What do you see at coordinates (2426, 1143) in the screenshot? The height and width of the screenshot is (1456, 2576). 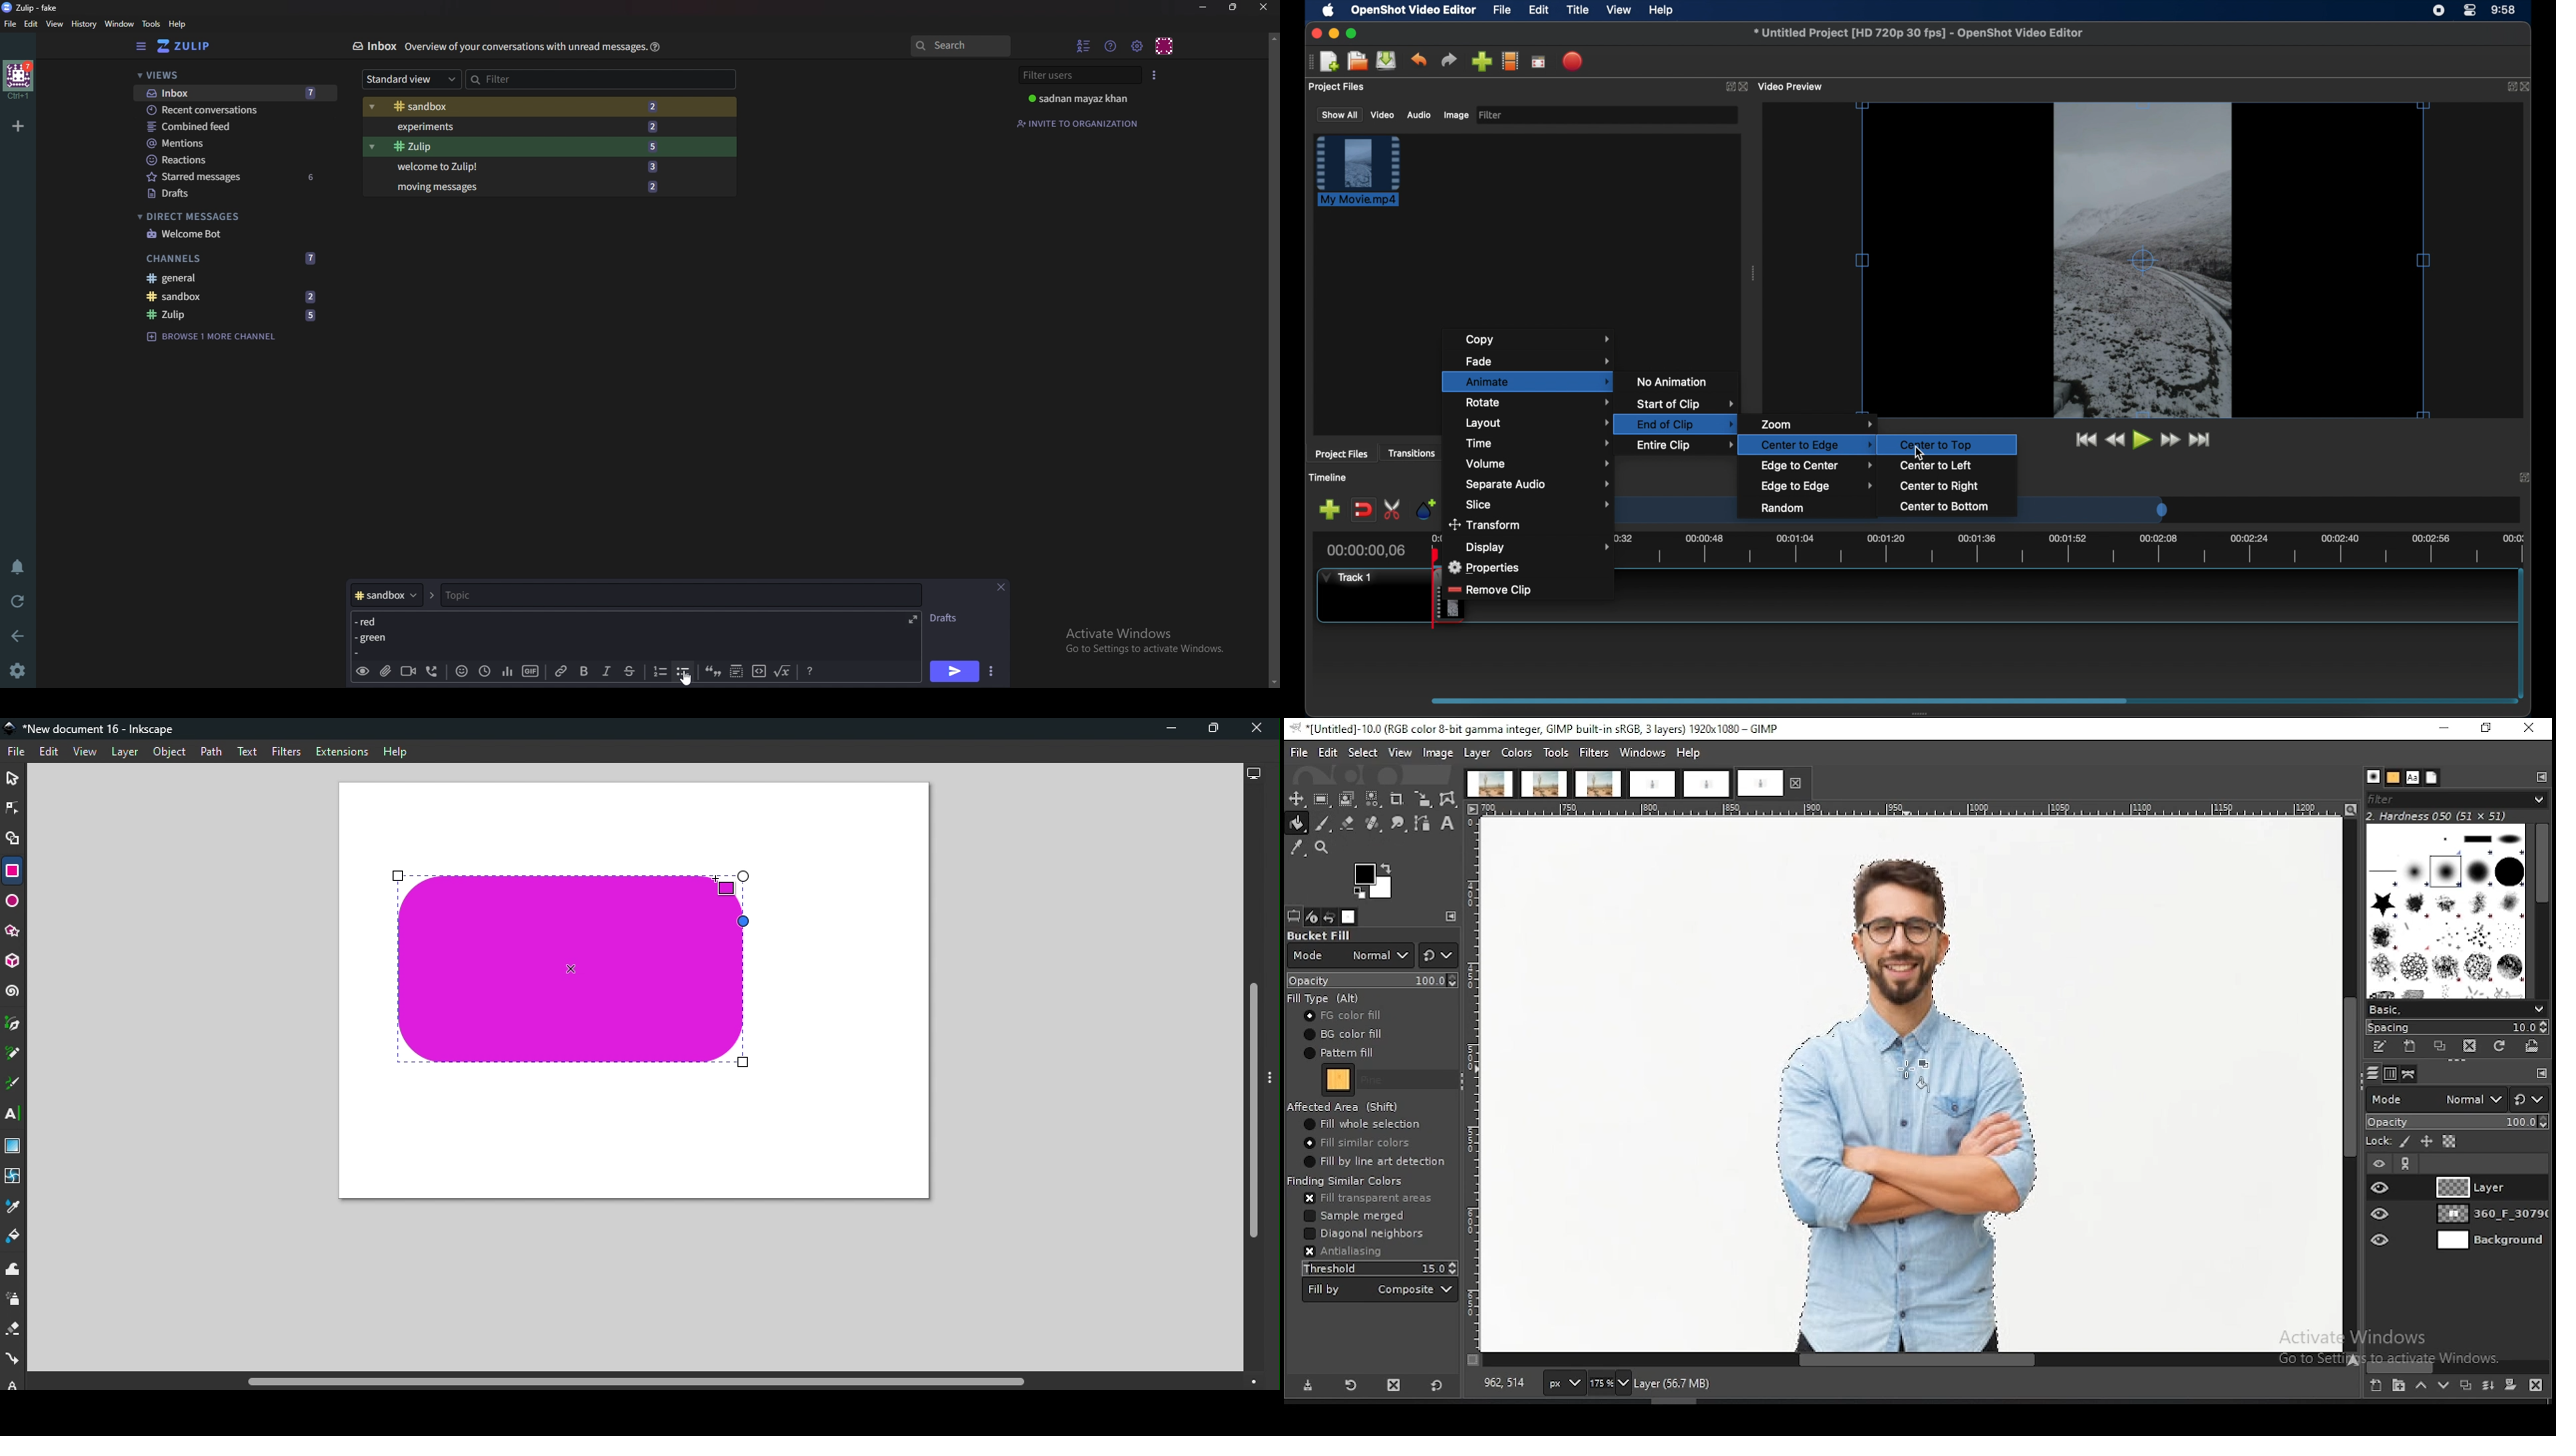 I see `lock position and size` at bounding box center [2426, 1143].